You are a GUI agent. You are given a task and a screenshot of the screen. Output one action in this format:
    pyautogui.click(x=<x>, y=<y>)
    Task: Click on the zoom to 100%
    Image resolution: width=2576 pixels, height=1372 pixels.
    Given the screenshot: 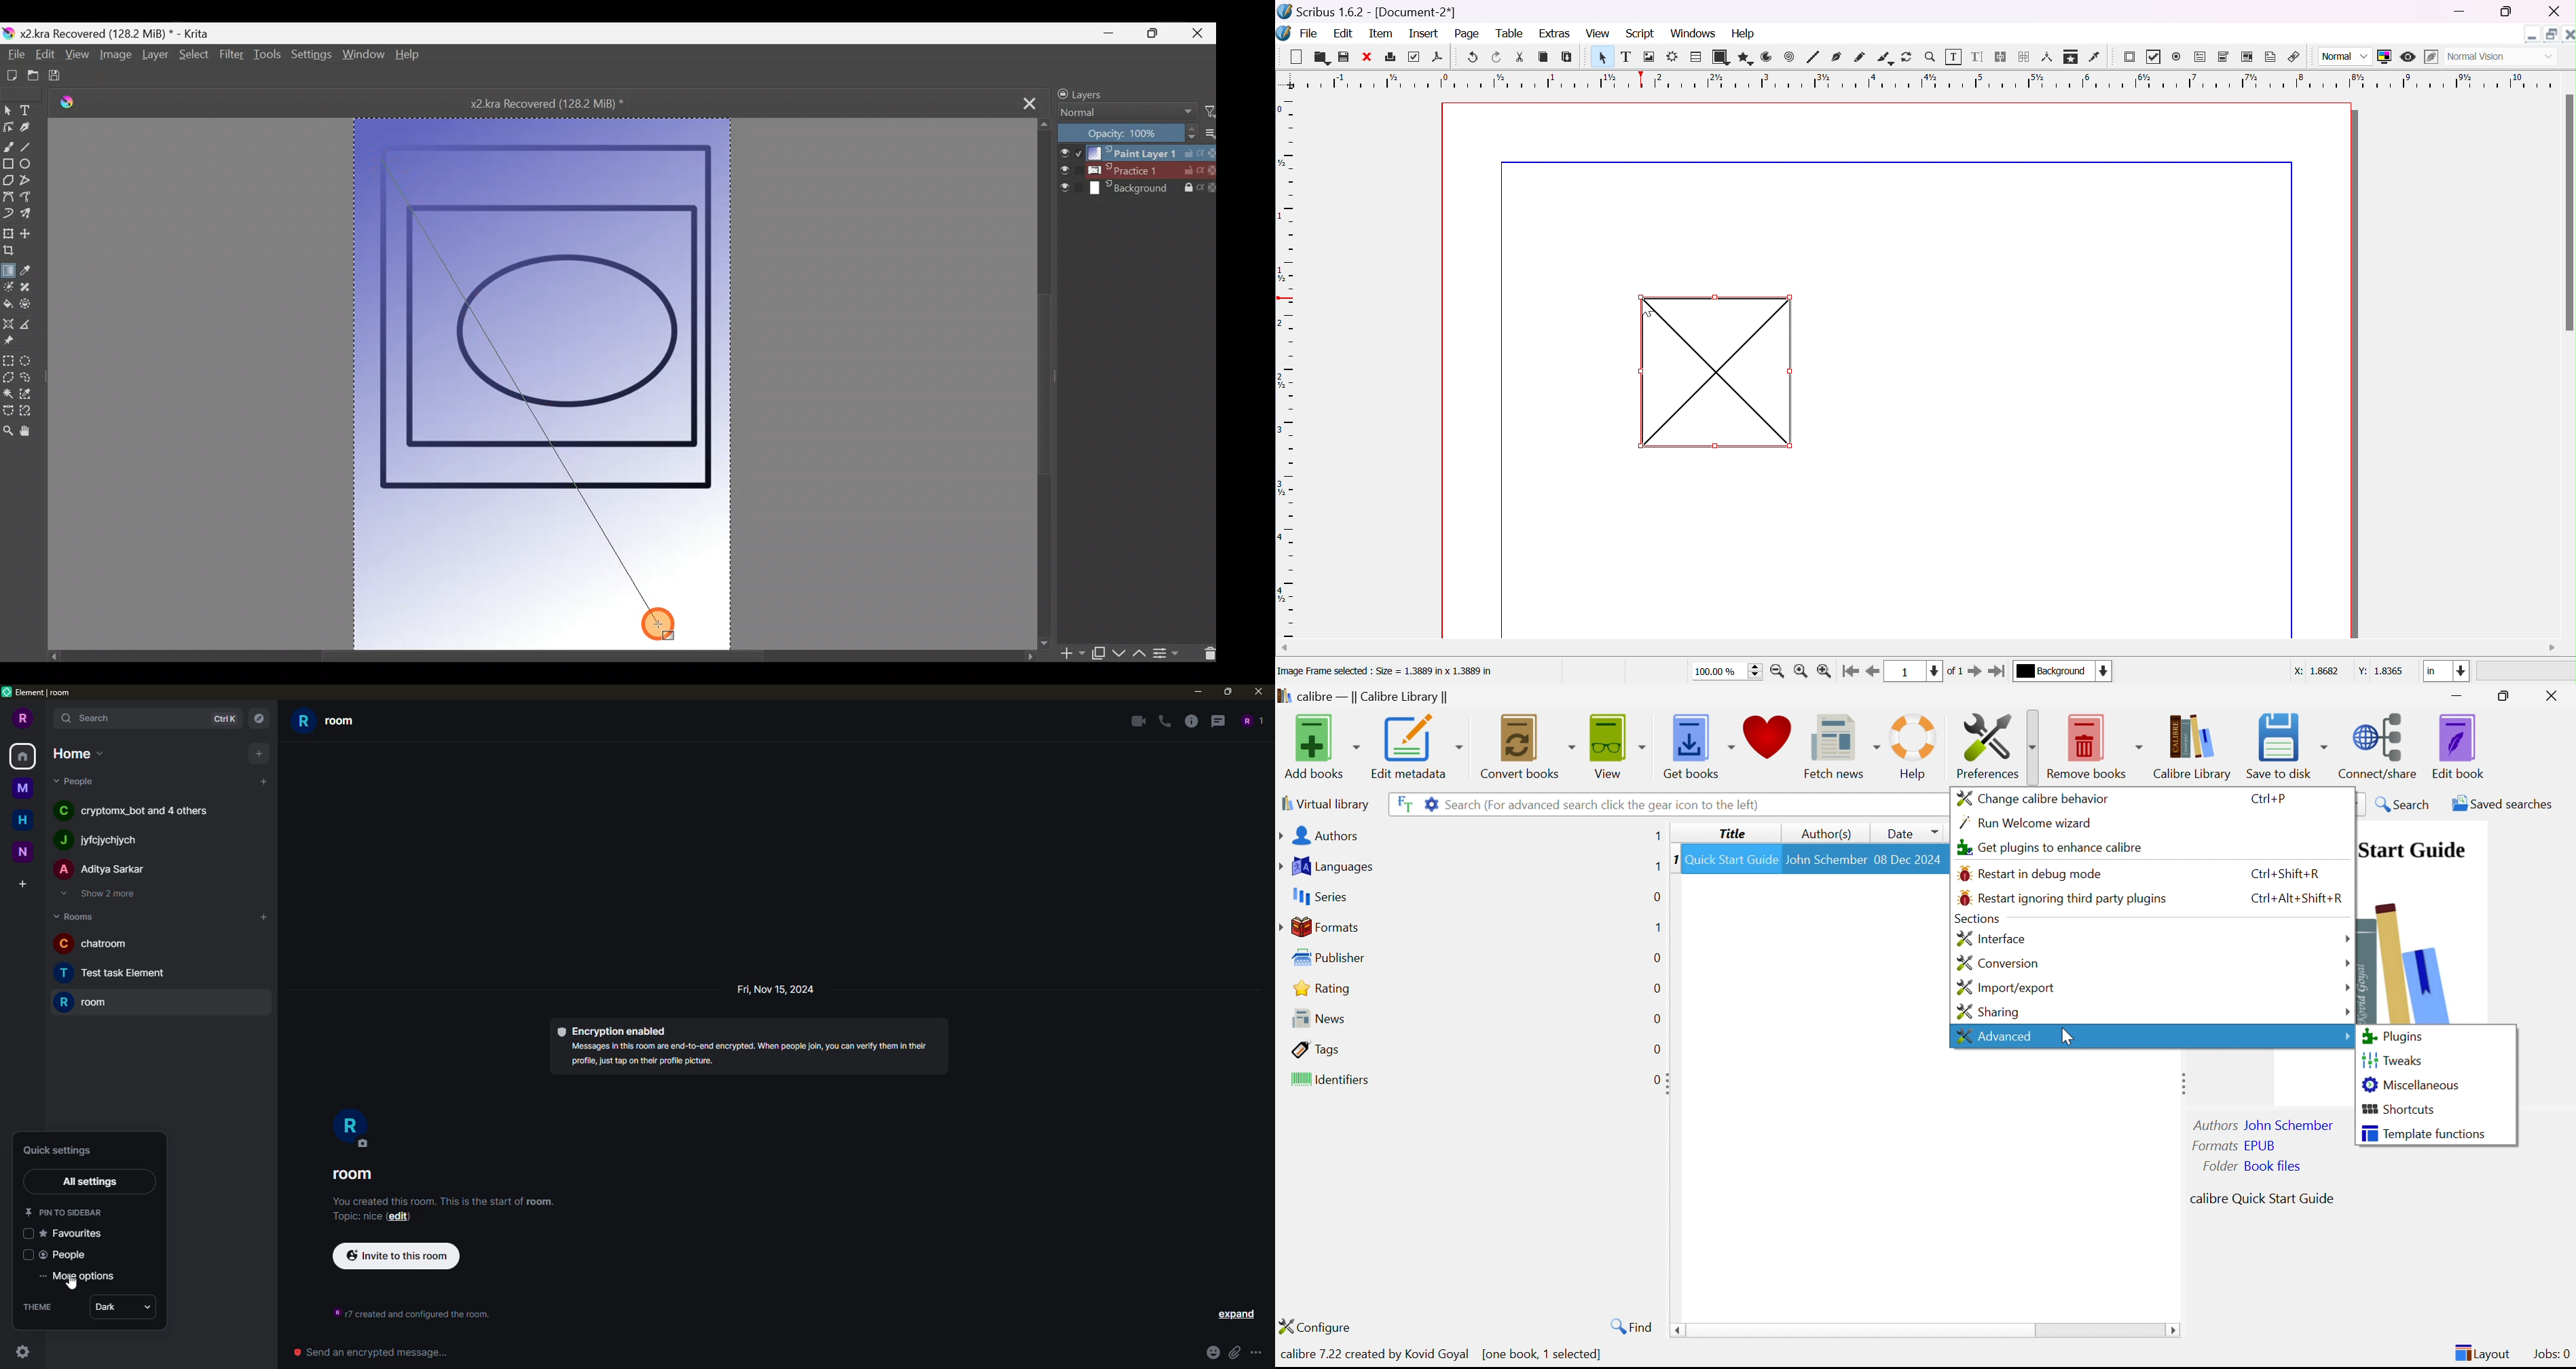 What is the action you would take?
    pyautogui.click(x=1802, y=672)
    